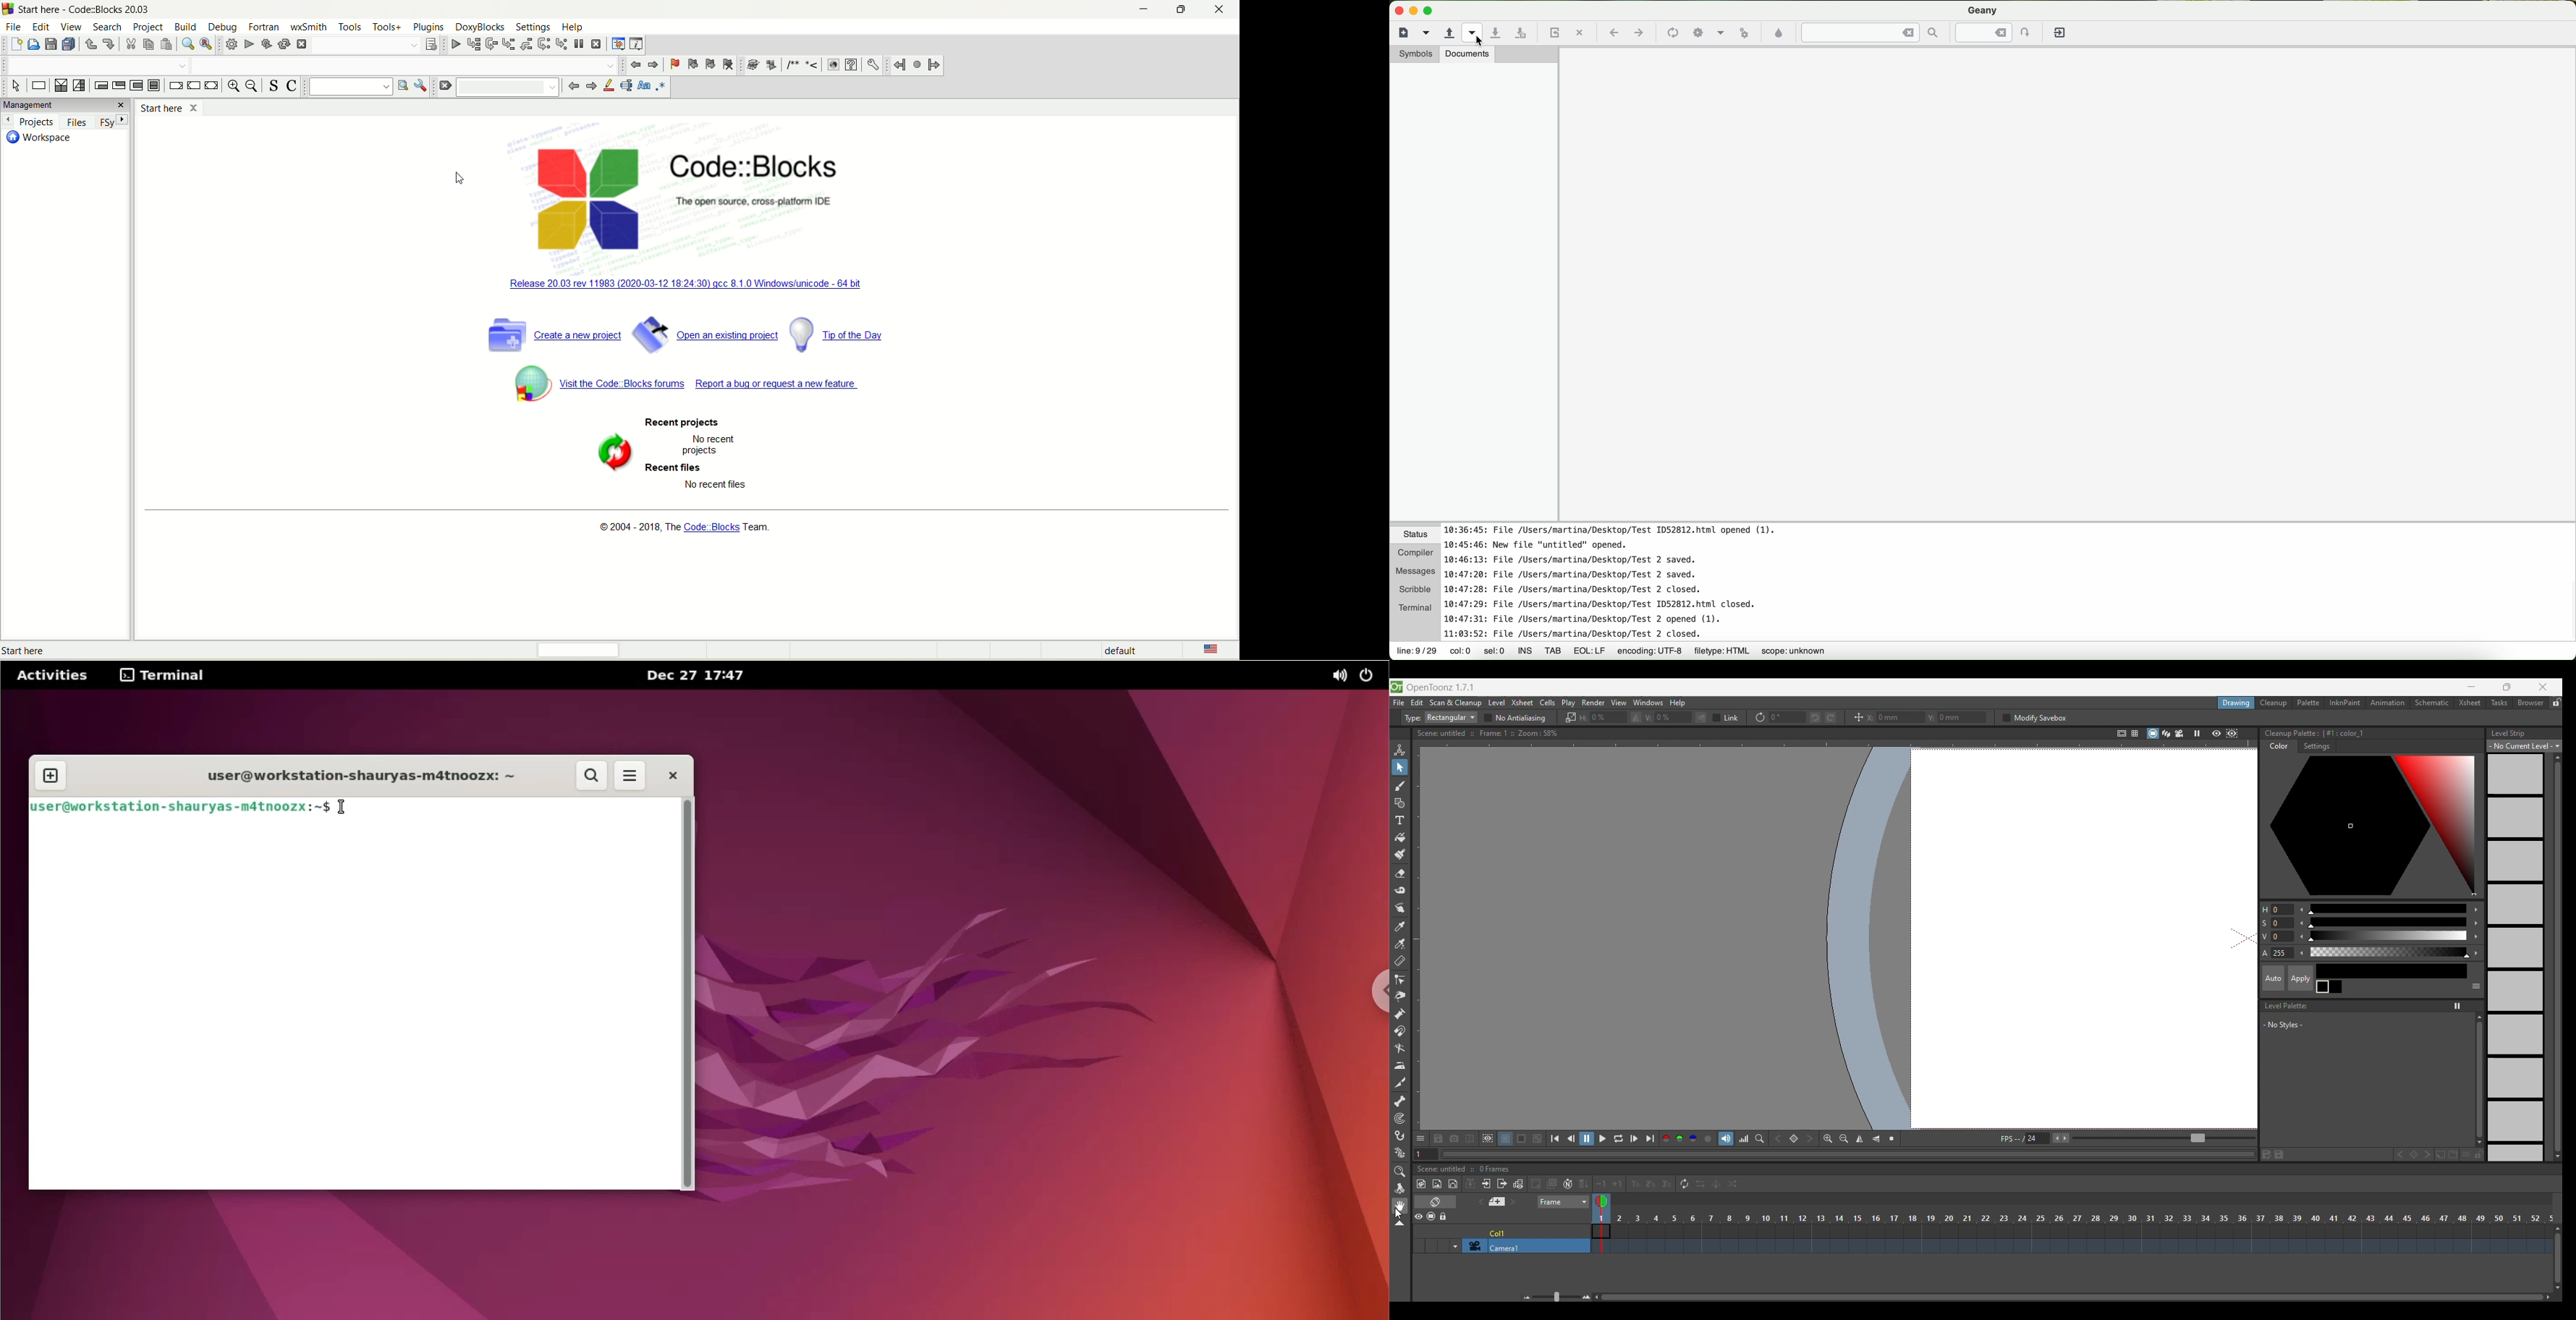 The image size is (2576, 1344). Describe the element at coordinates (60, 85) in the screenshot. I see `decision` at that location.